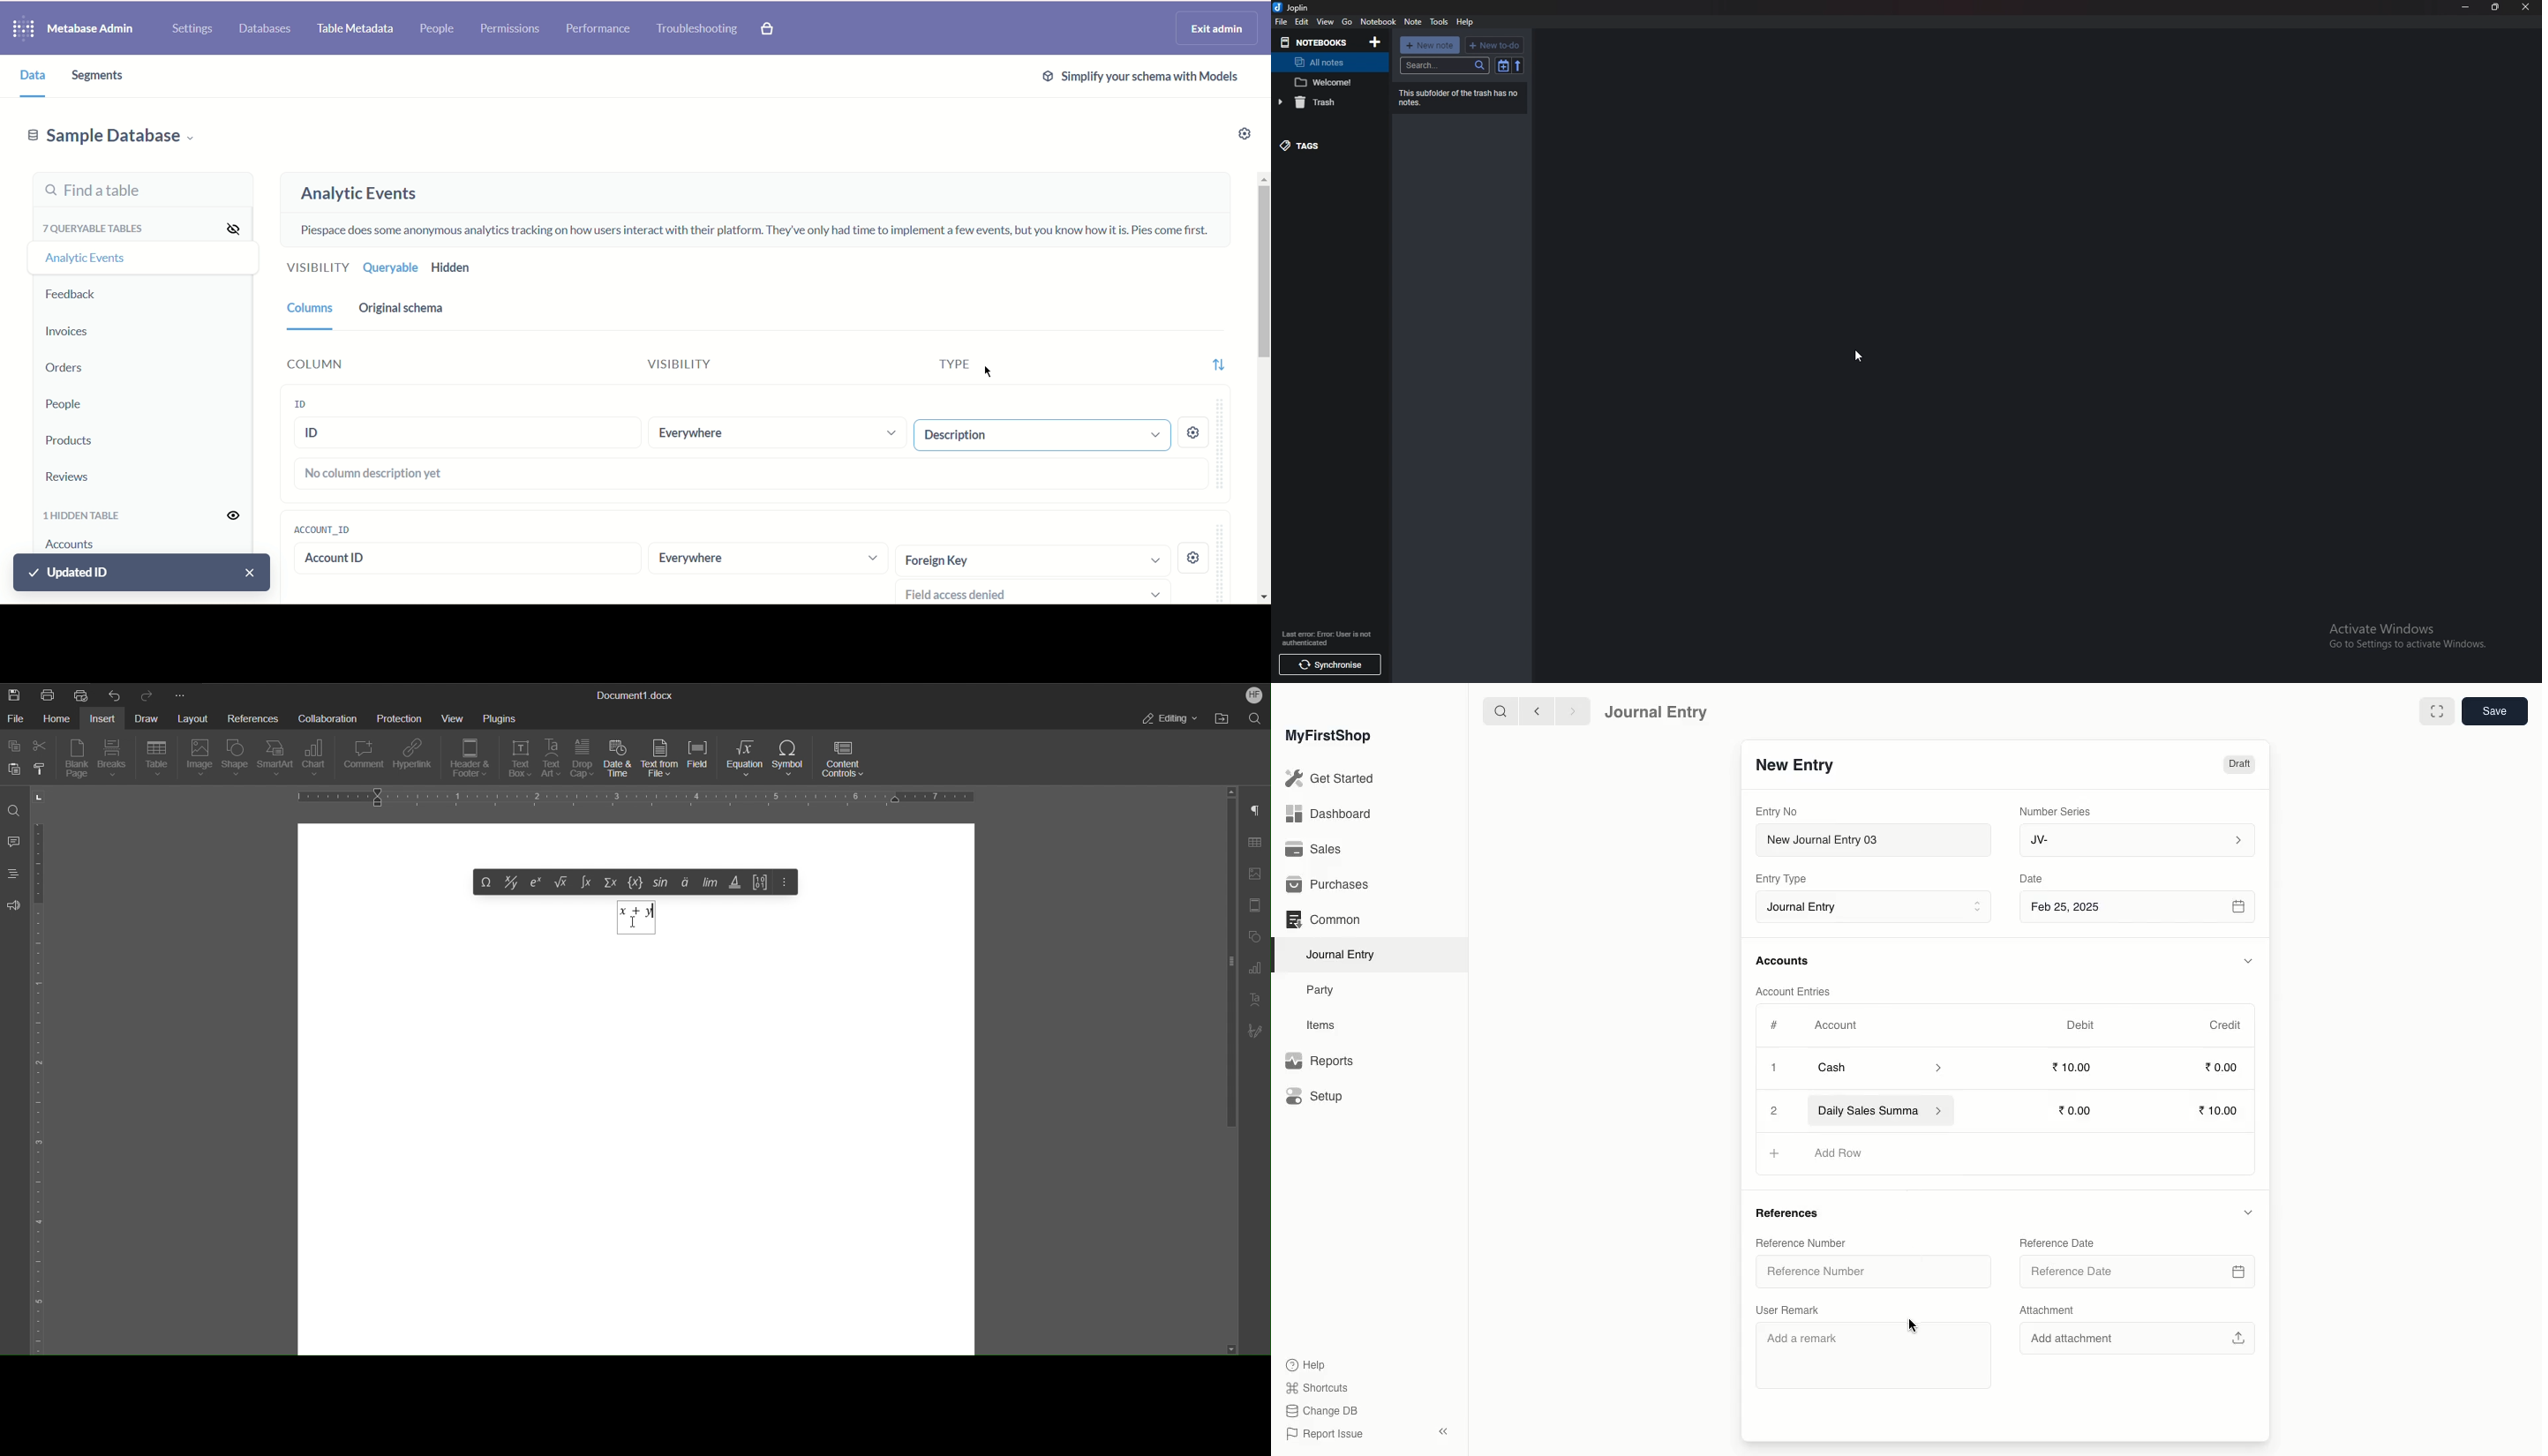 The image size is (2548, 1456). What do you see at coordinates (196, 759) in the screenshot?
I see `Image` at bounding box center [196, 759].